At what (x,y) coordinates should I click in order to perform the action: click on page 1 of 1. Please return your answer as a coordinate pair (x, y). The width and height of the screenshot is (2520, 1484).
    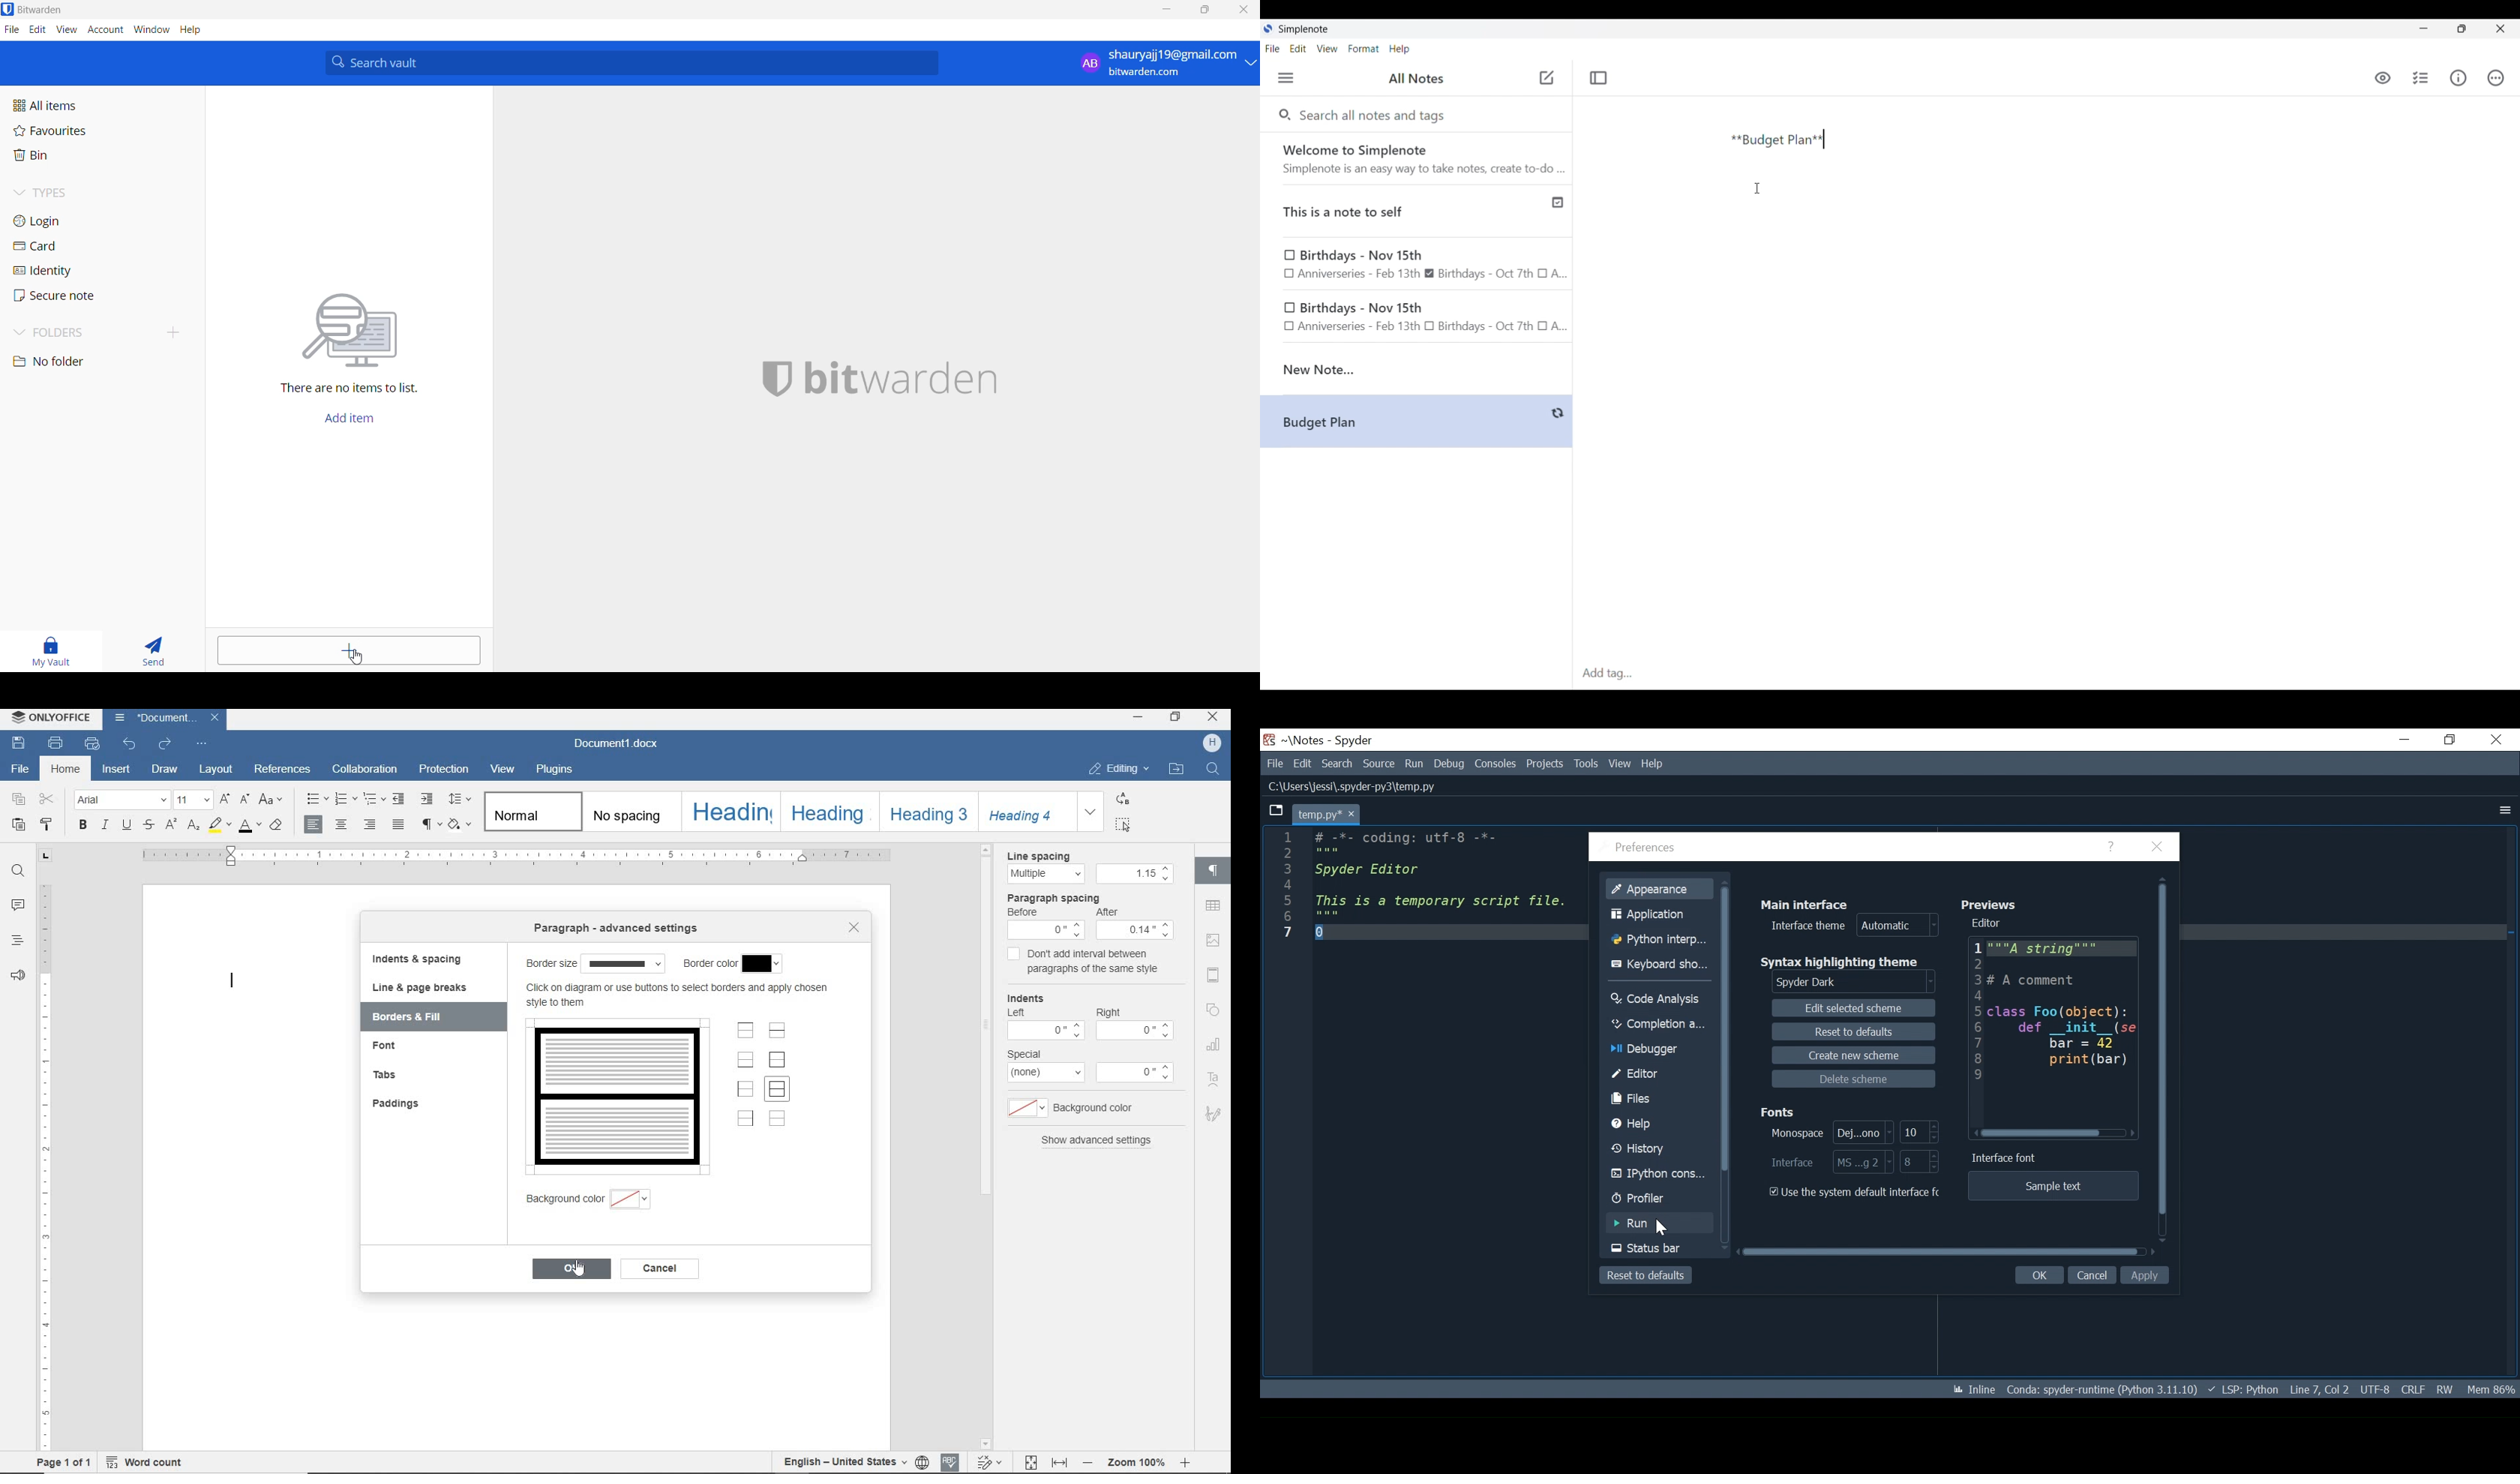
    Looking at the image, I should click on (62, 1464).